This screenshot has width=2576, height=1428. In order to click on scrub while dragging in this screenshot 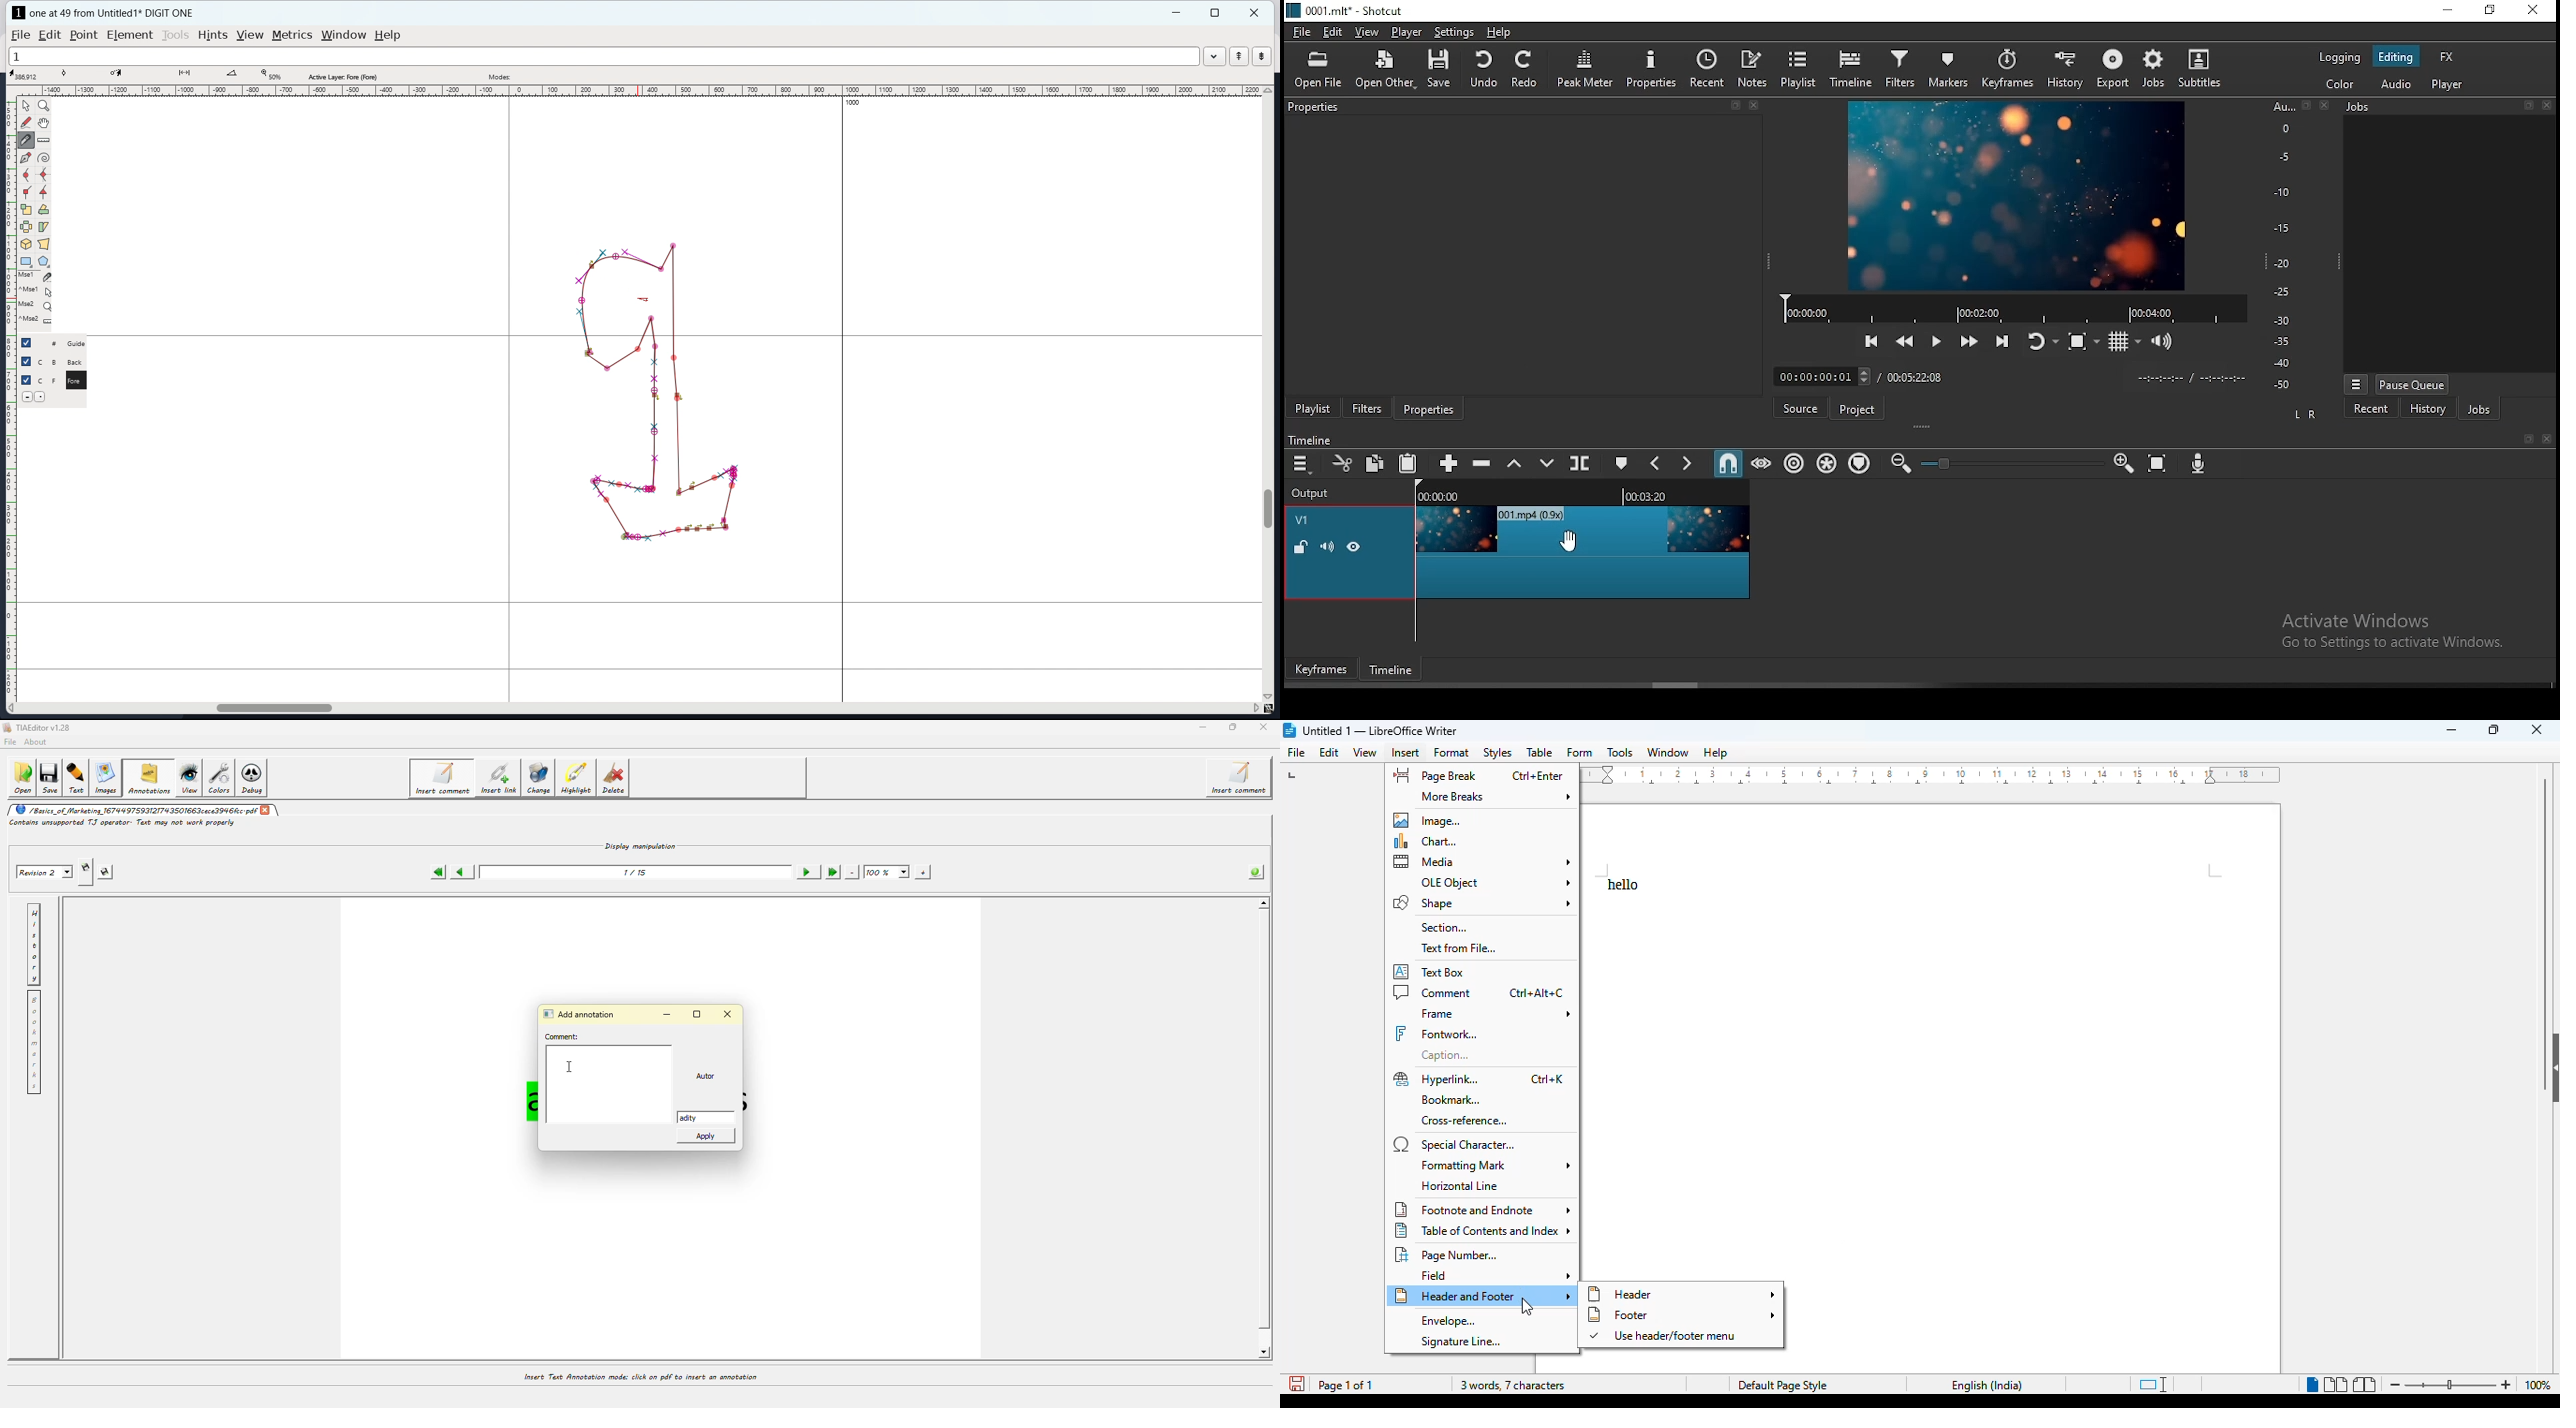, I will do `click(1763, 465)`.